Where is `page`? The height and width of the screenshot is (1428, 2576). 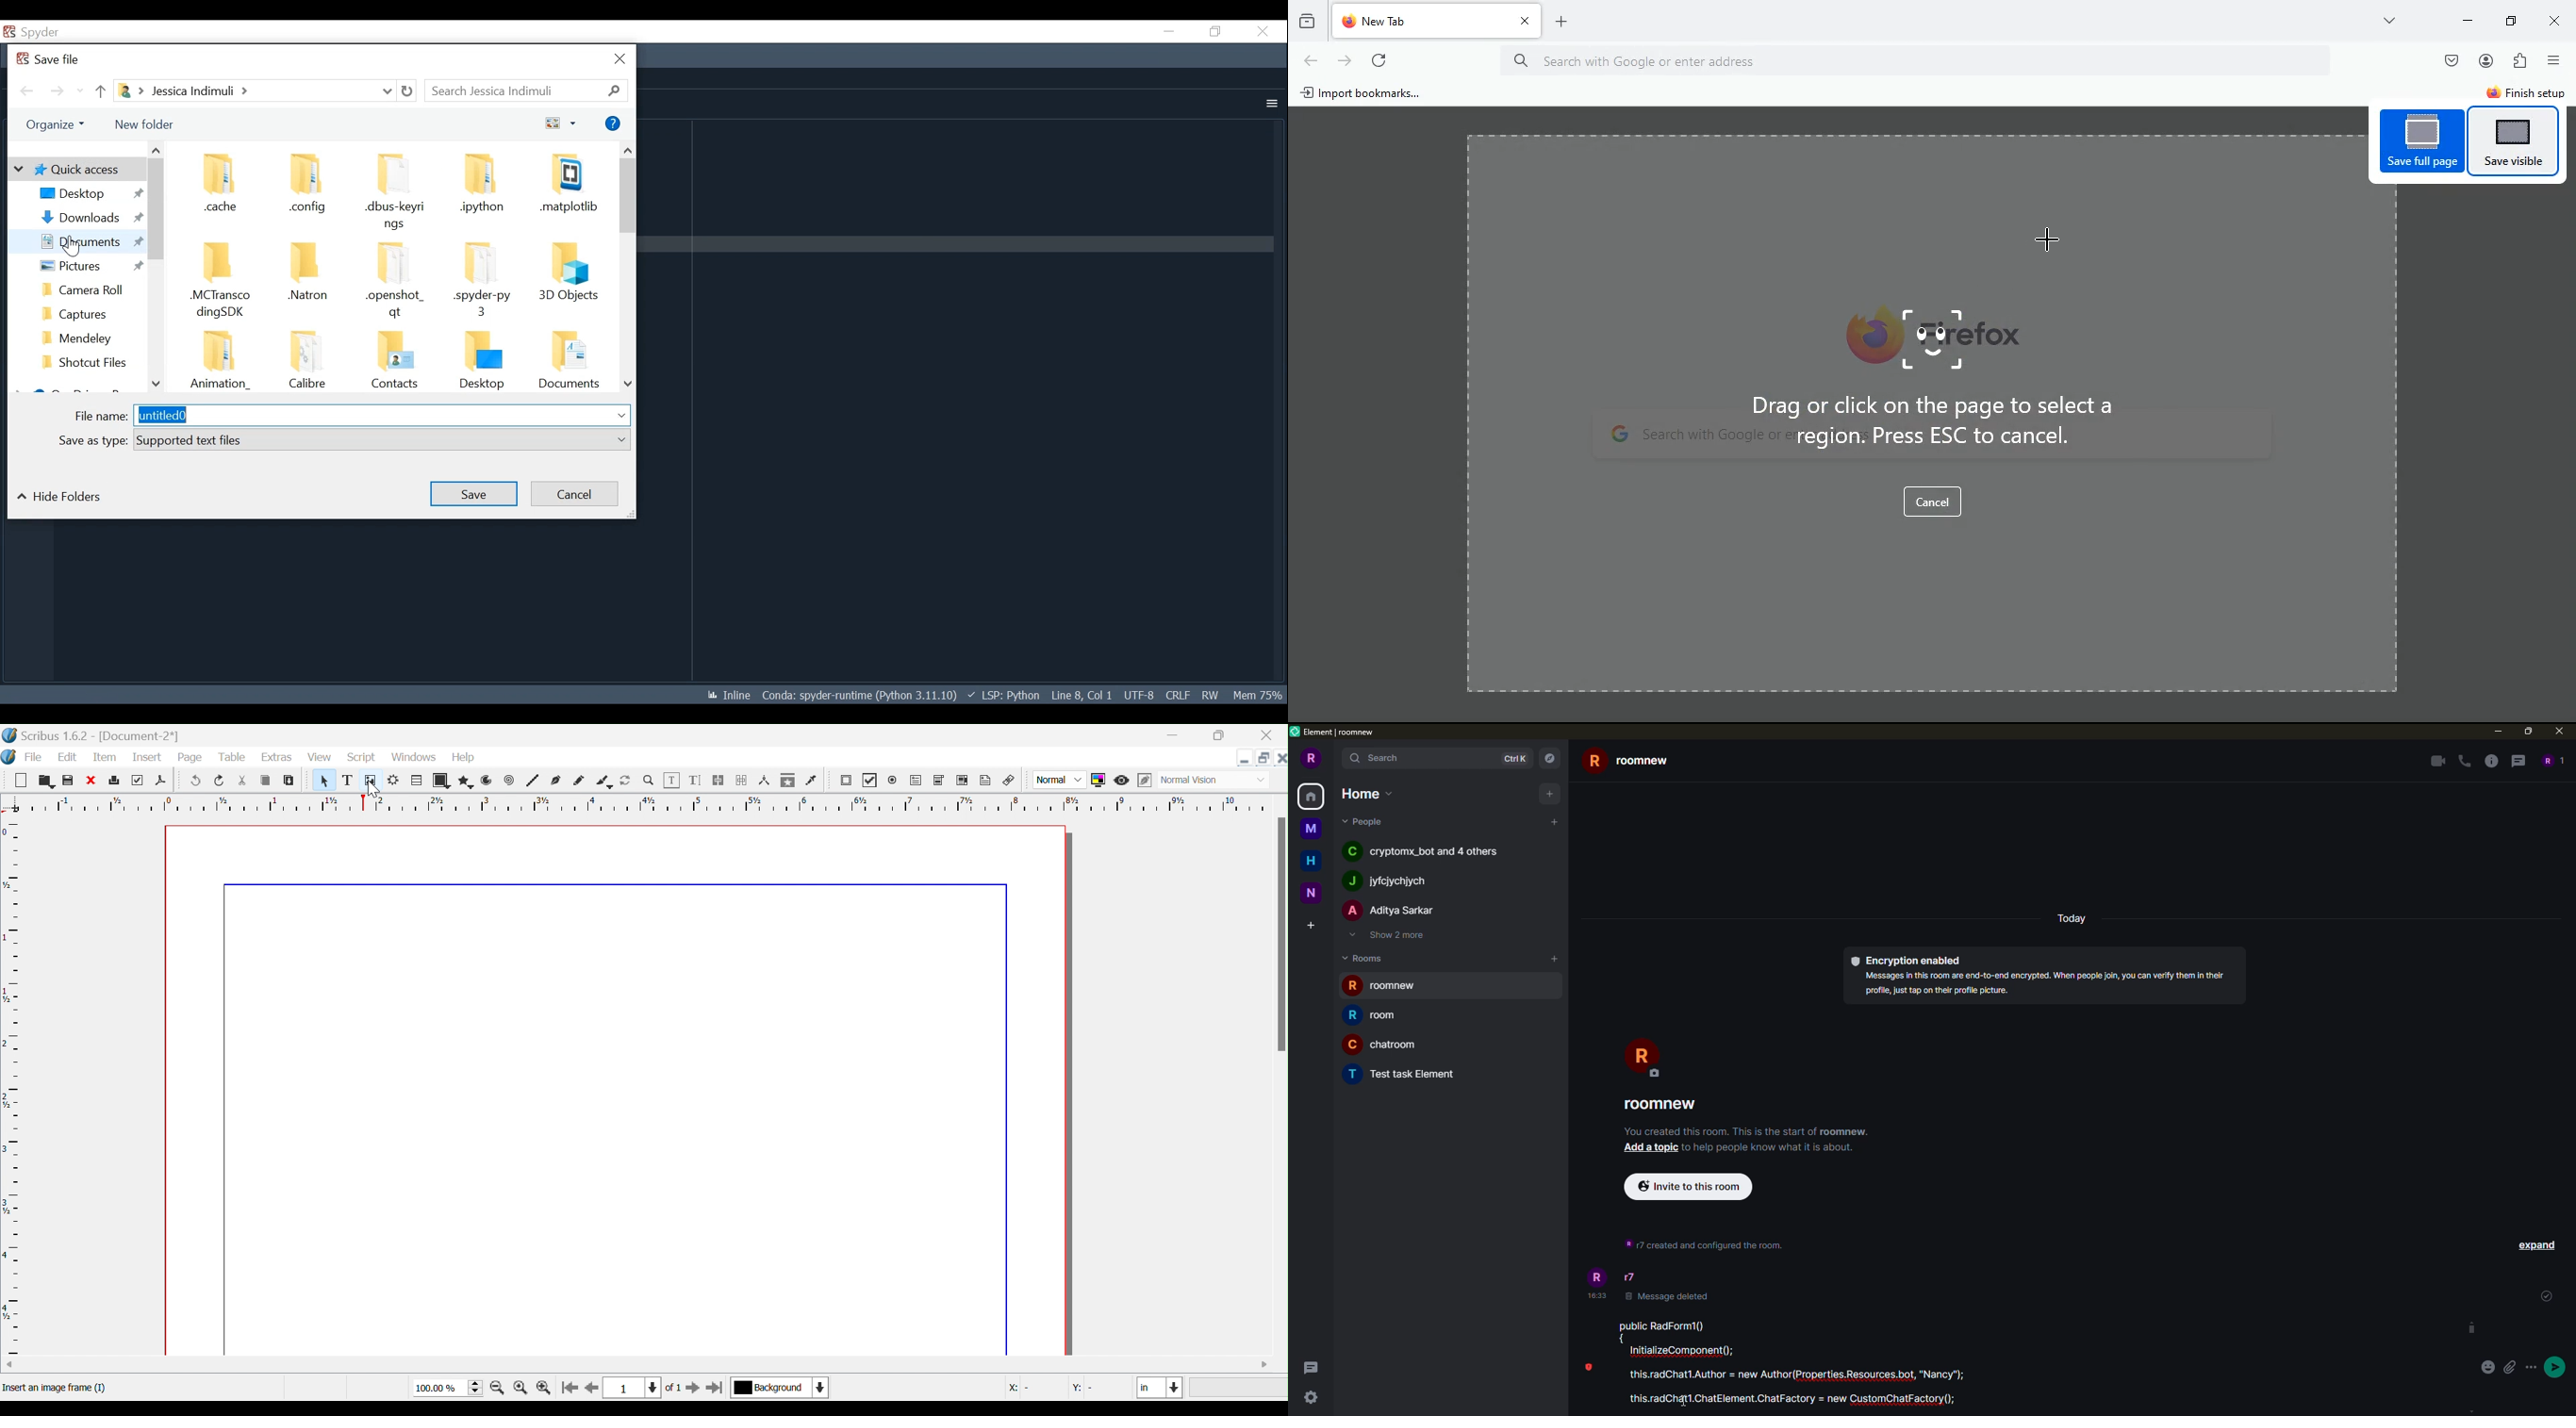 page is located at coordinates (193, 758).